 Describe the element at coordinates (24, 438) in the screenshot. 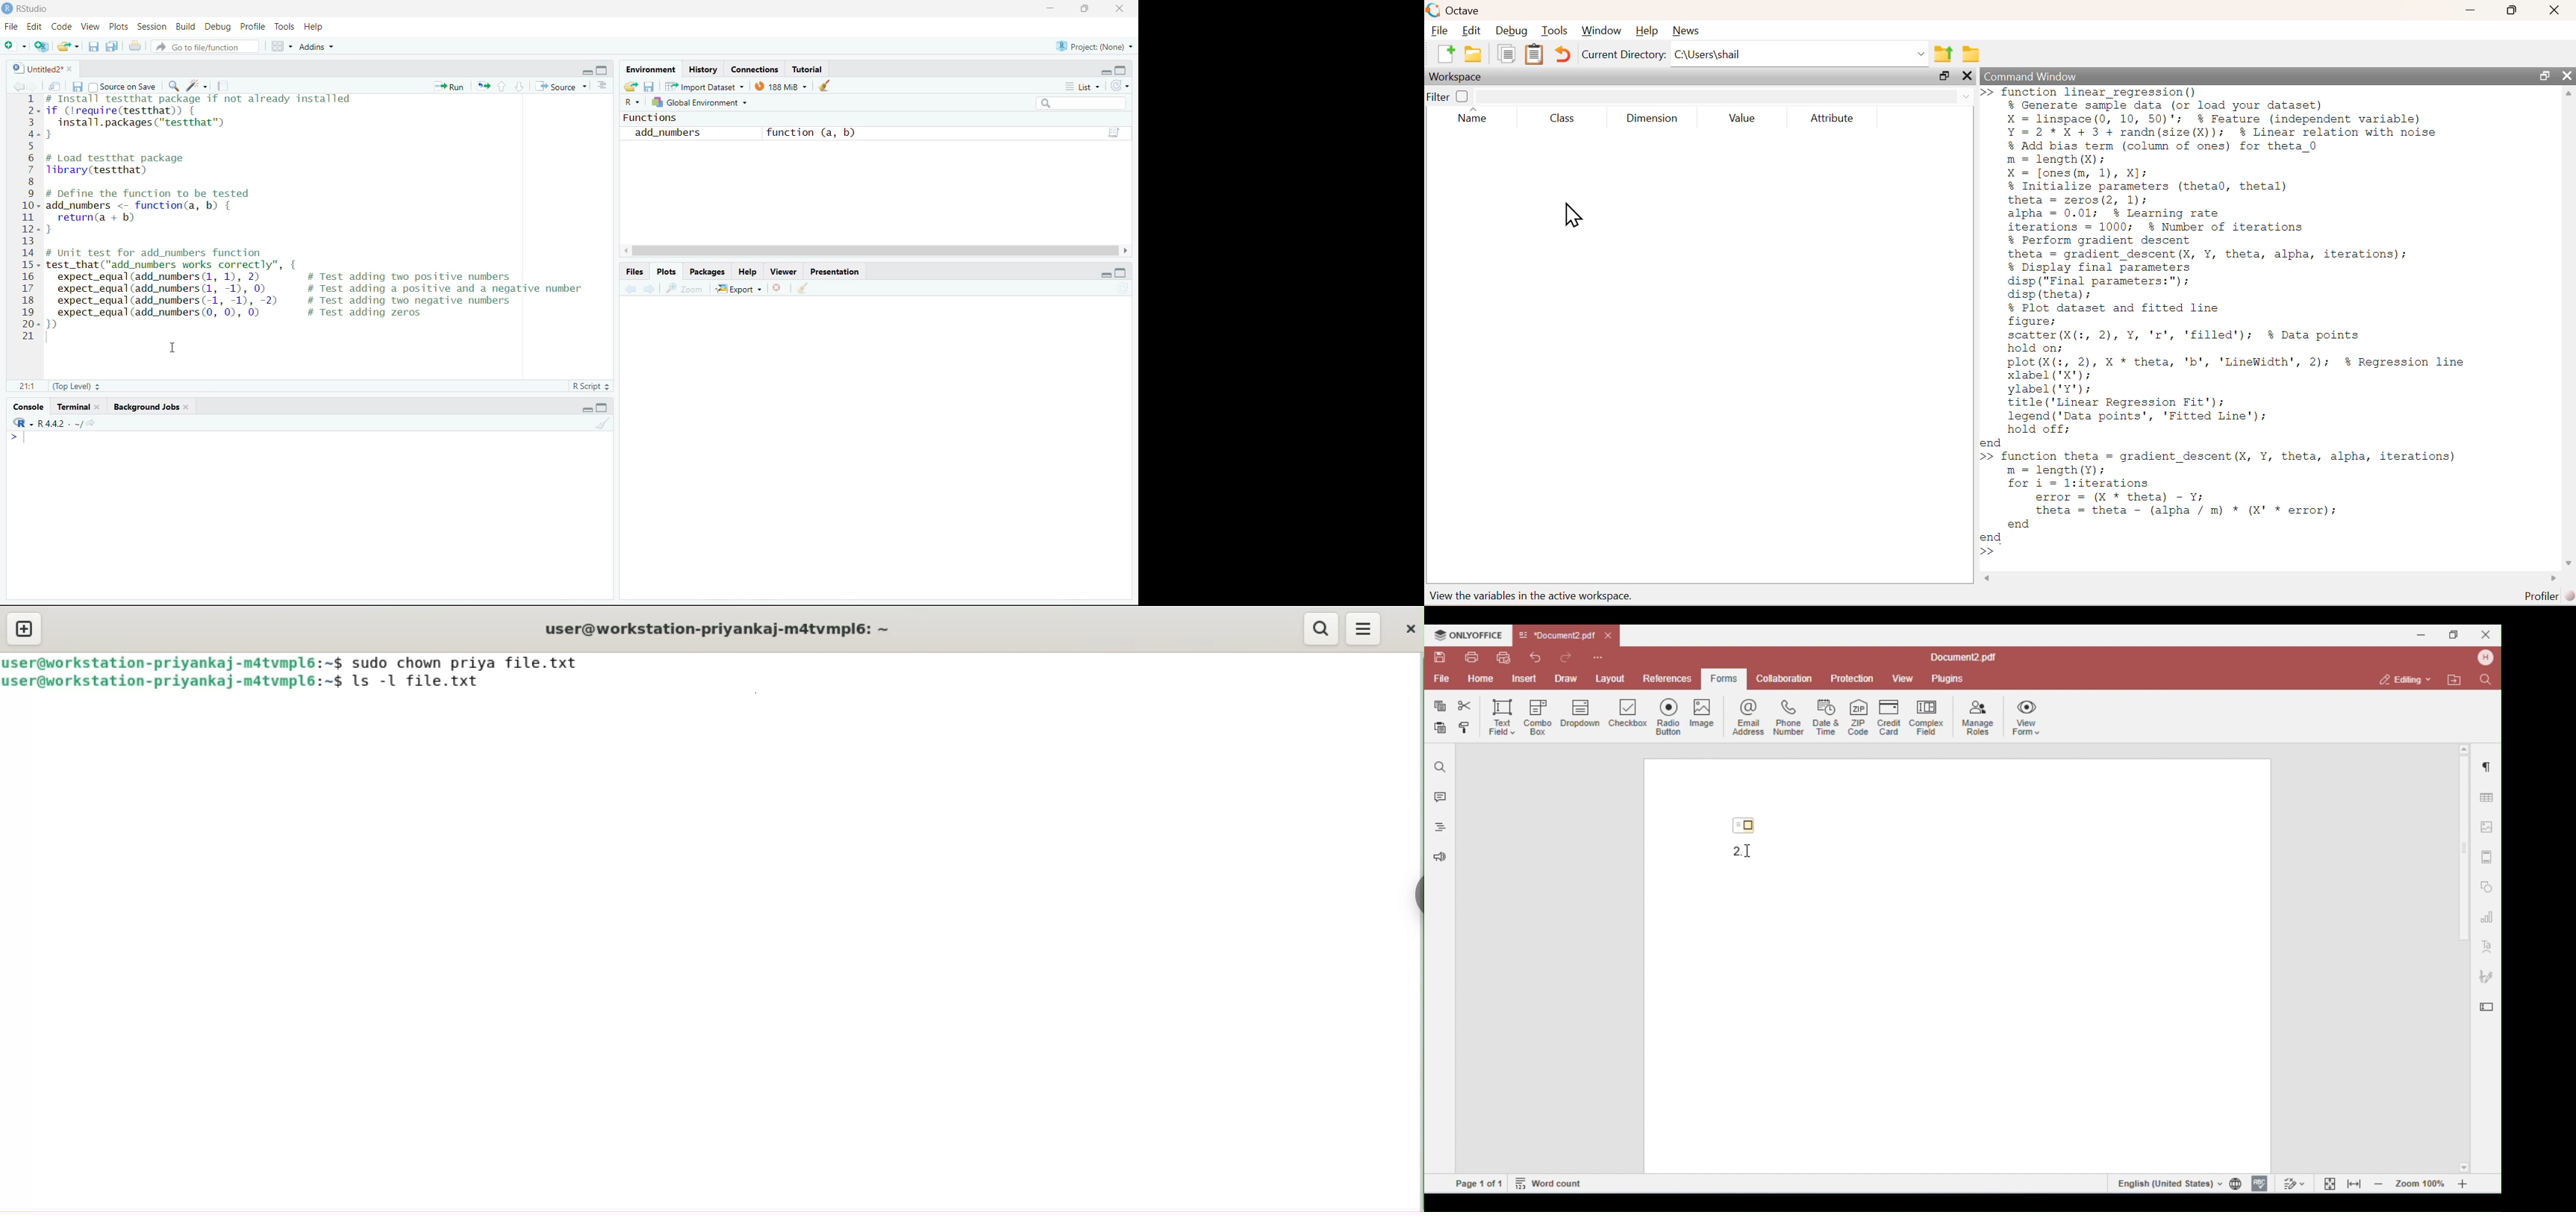

I see `text cursor` at that location.